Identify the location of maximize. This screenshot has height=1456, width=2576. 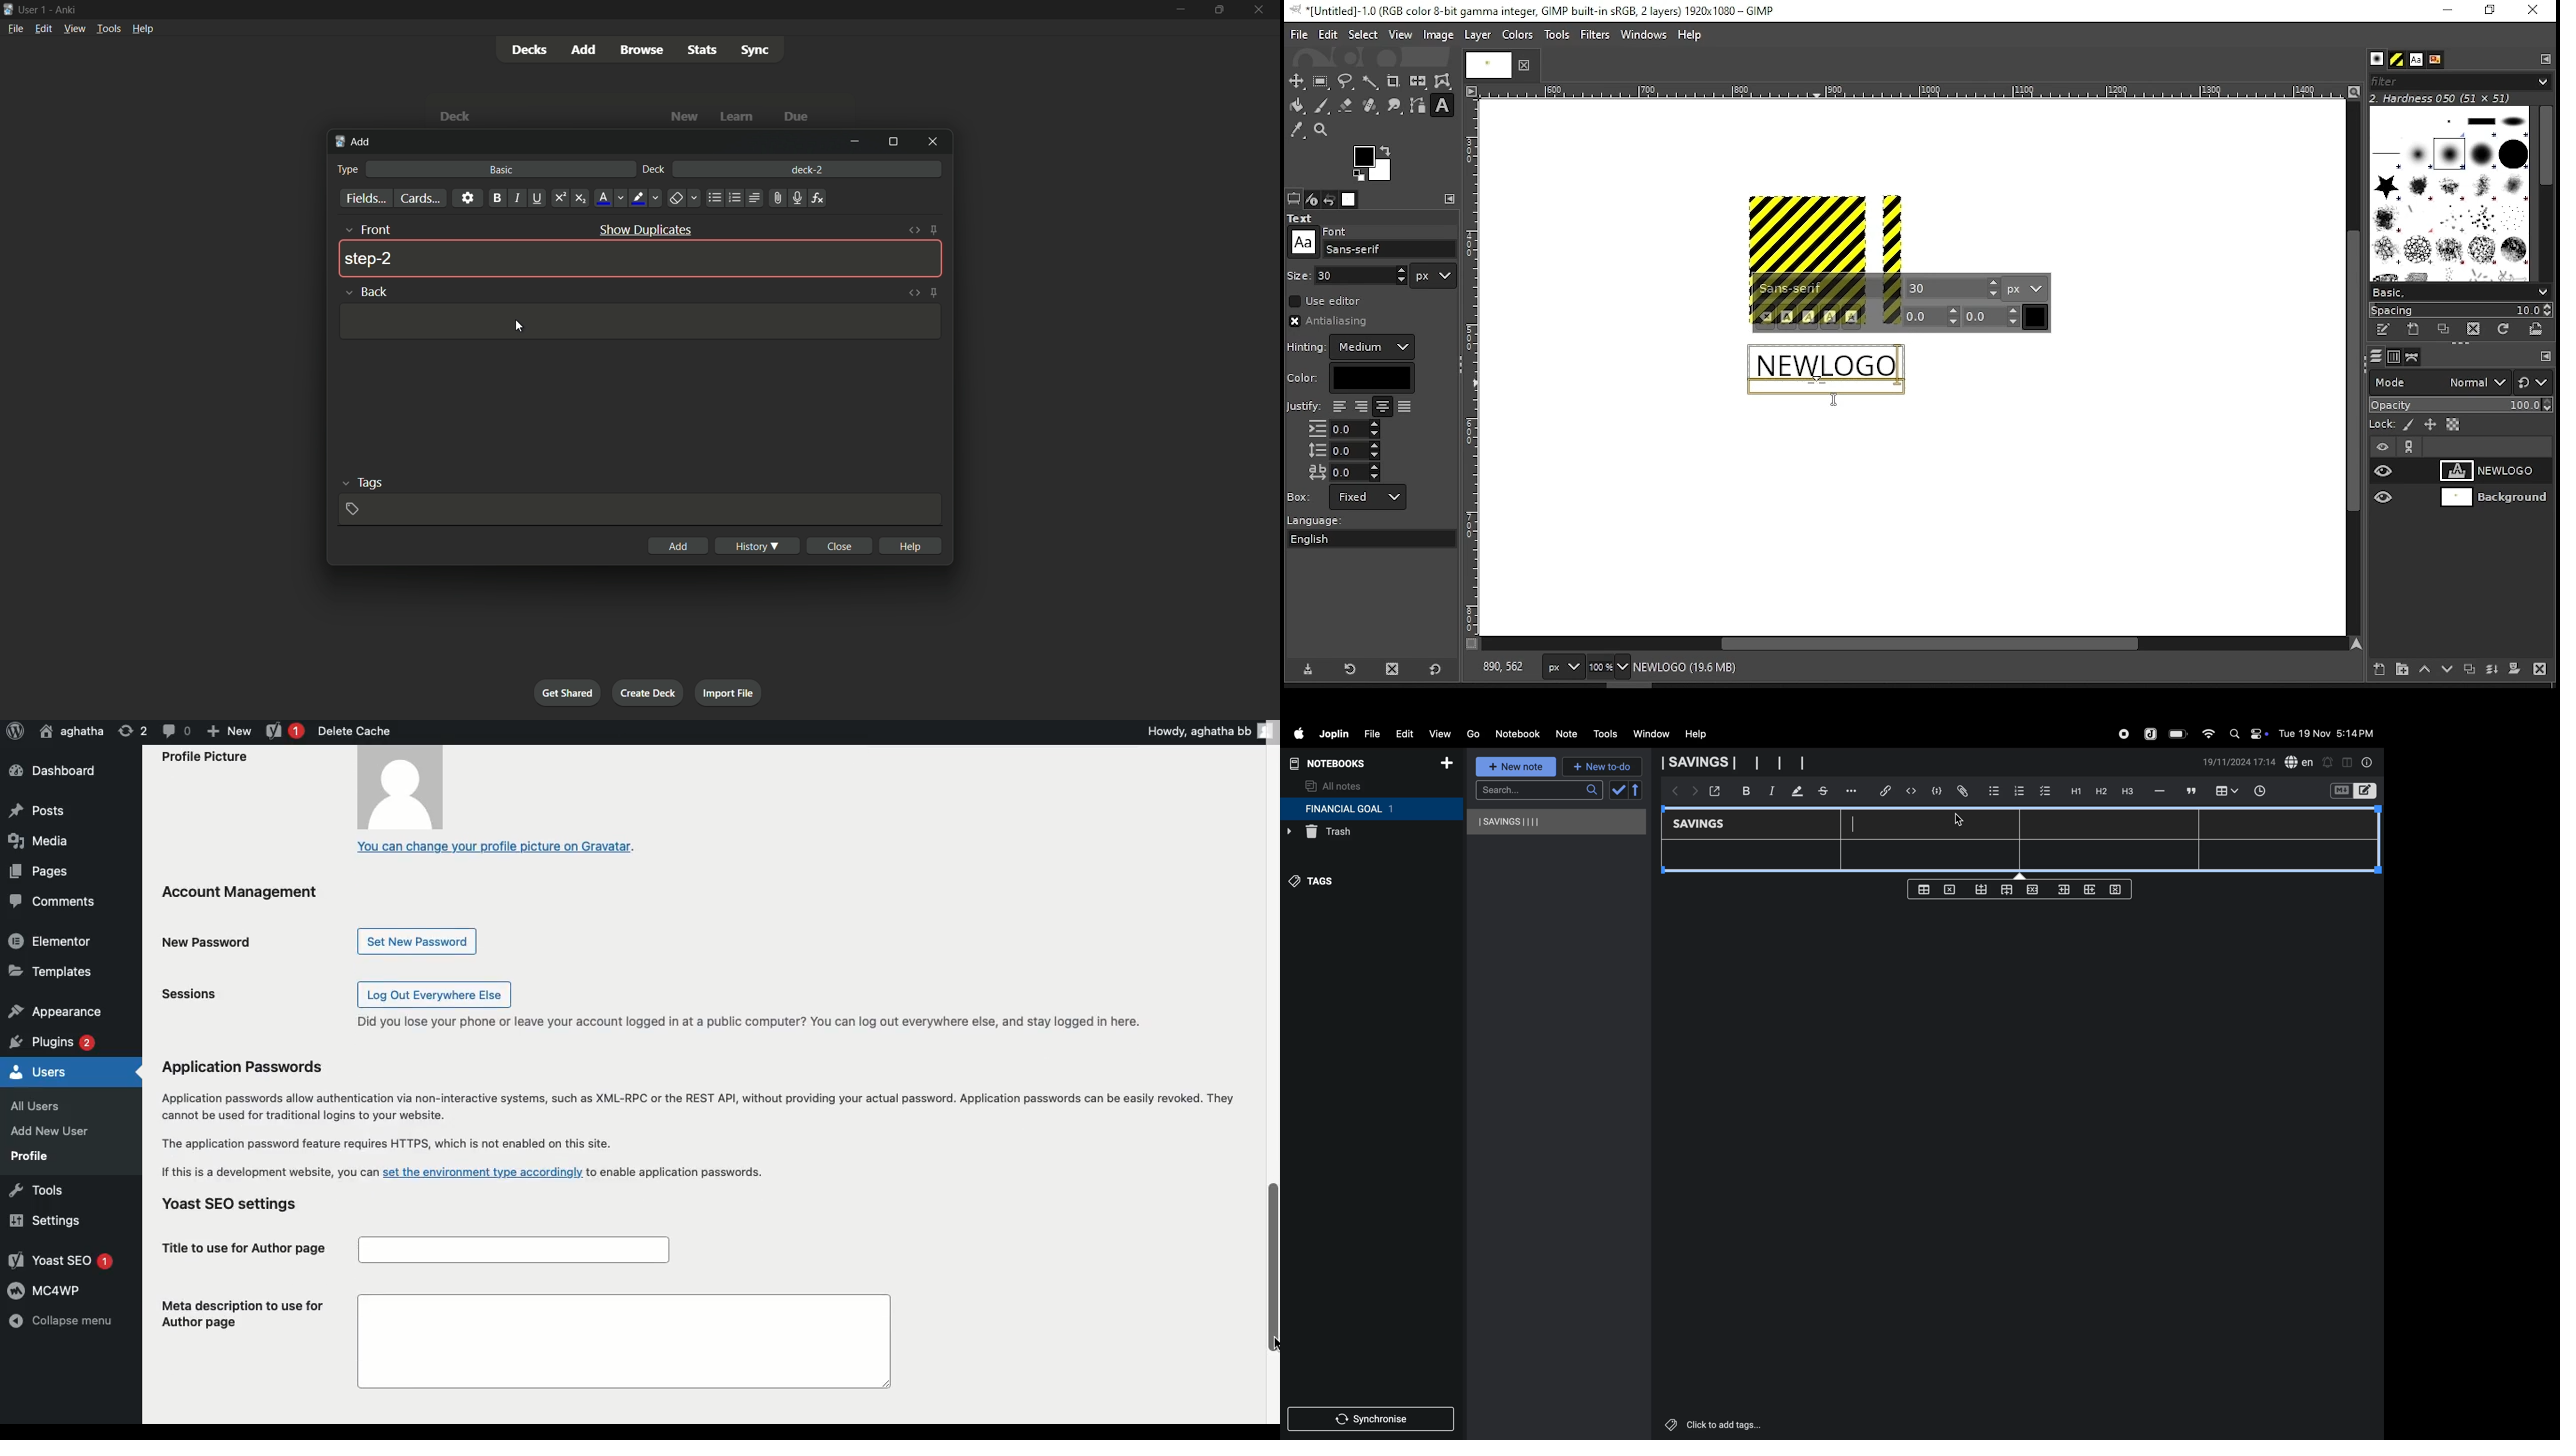
(894, 141).